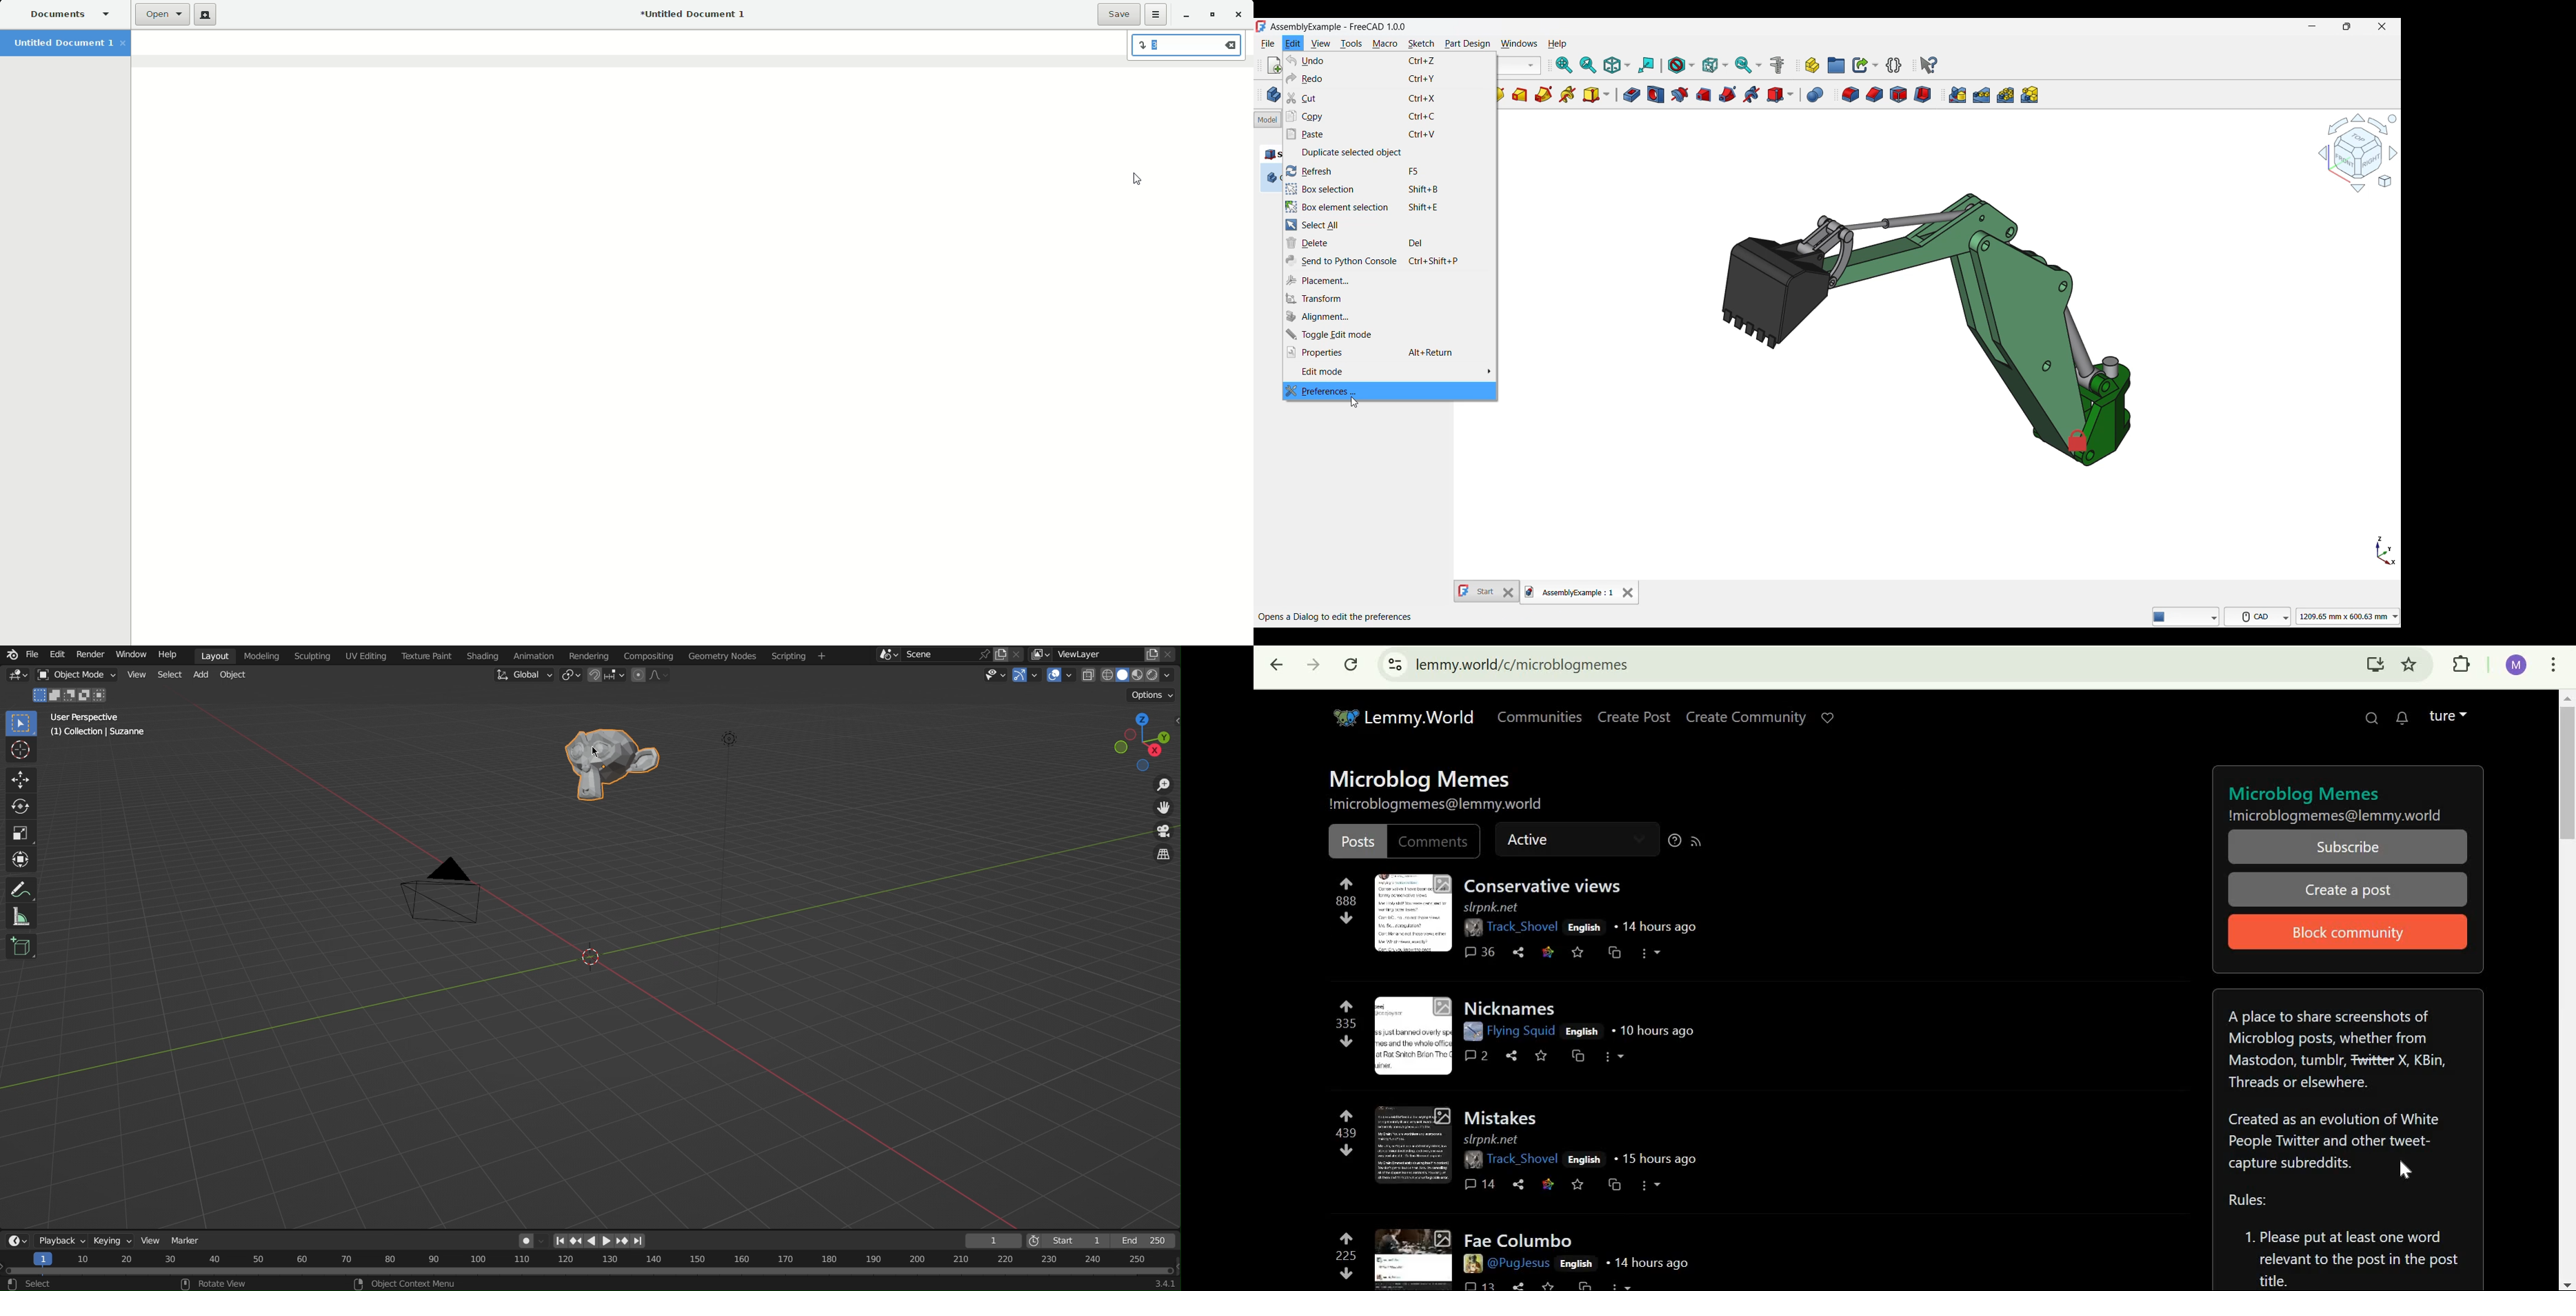 The height and width of the screenshot is (1316, 2576). I want to click on Additive loft, so click(1519, 95).